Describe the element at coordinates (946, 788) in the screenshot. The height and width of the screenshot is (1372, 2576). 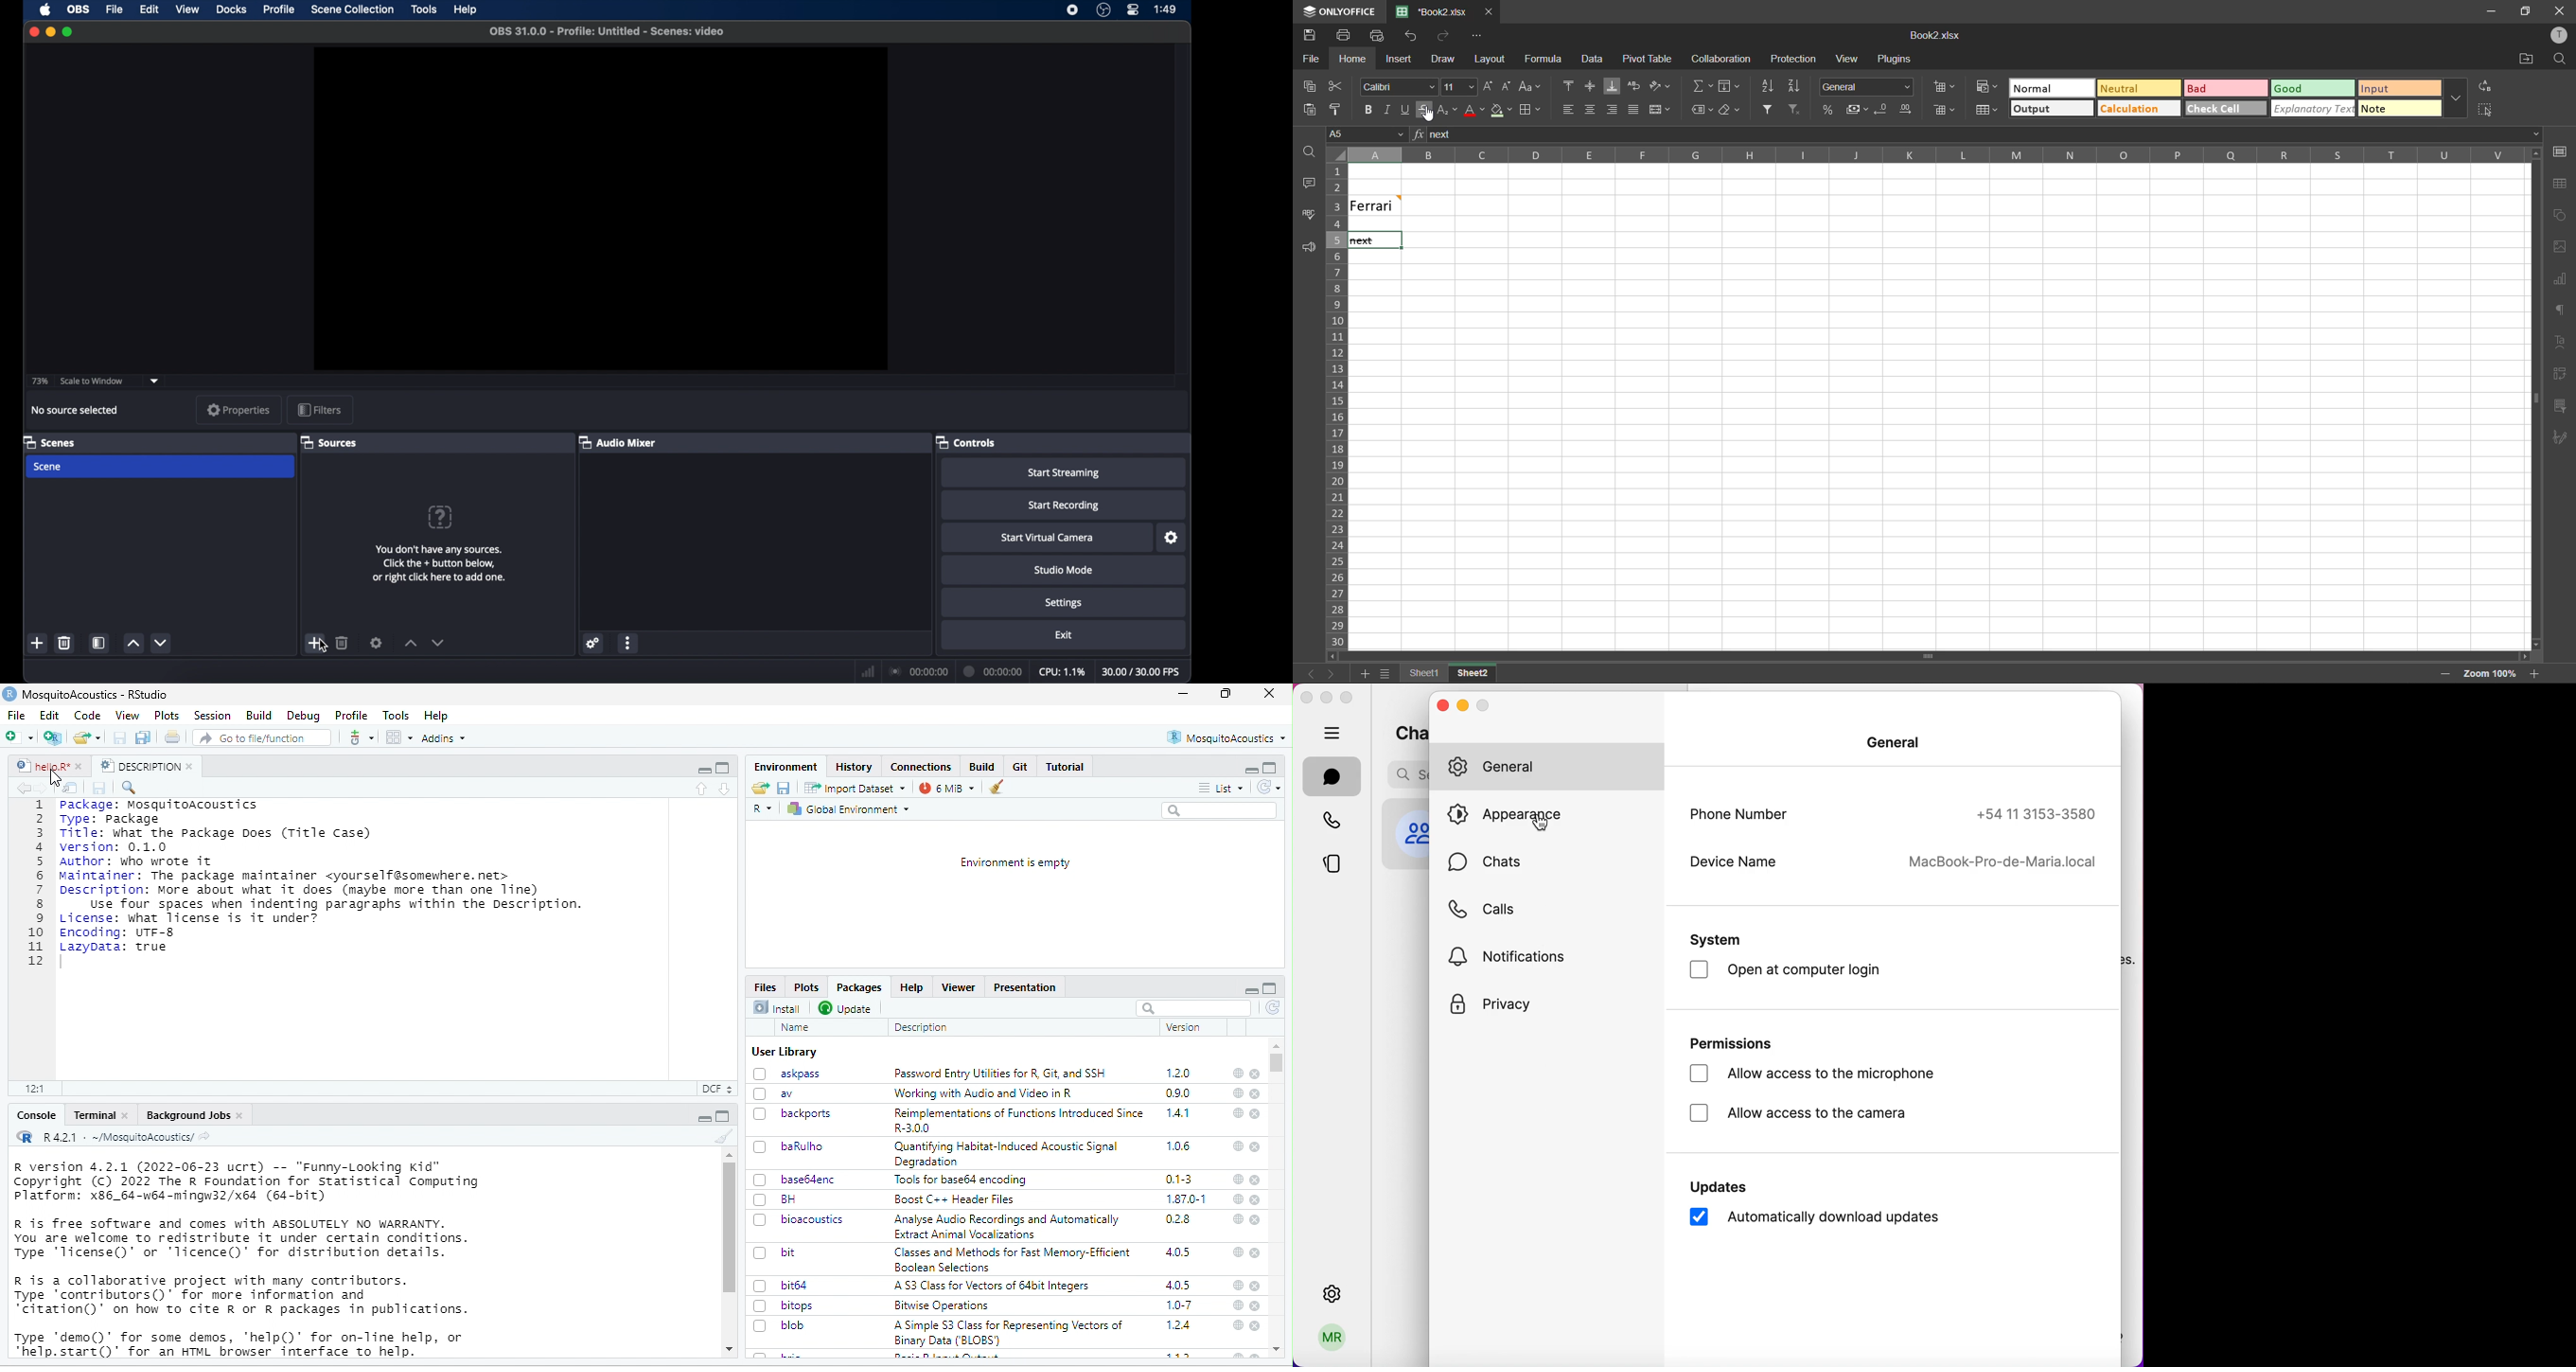
I see `7 MiB` at that location.